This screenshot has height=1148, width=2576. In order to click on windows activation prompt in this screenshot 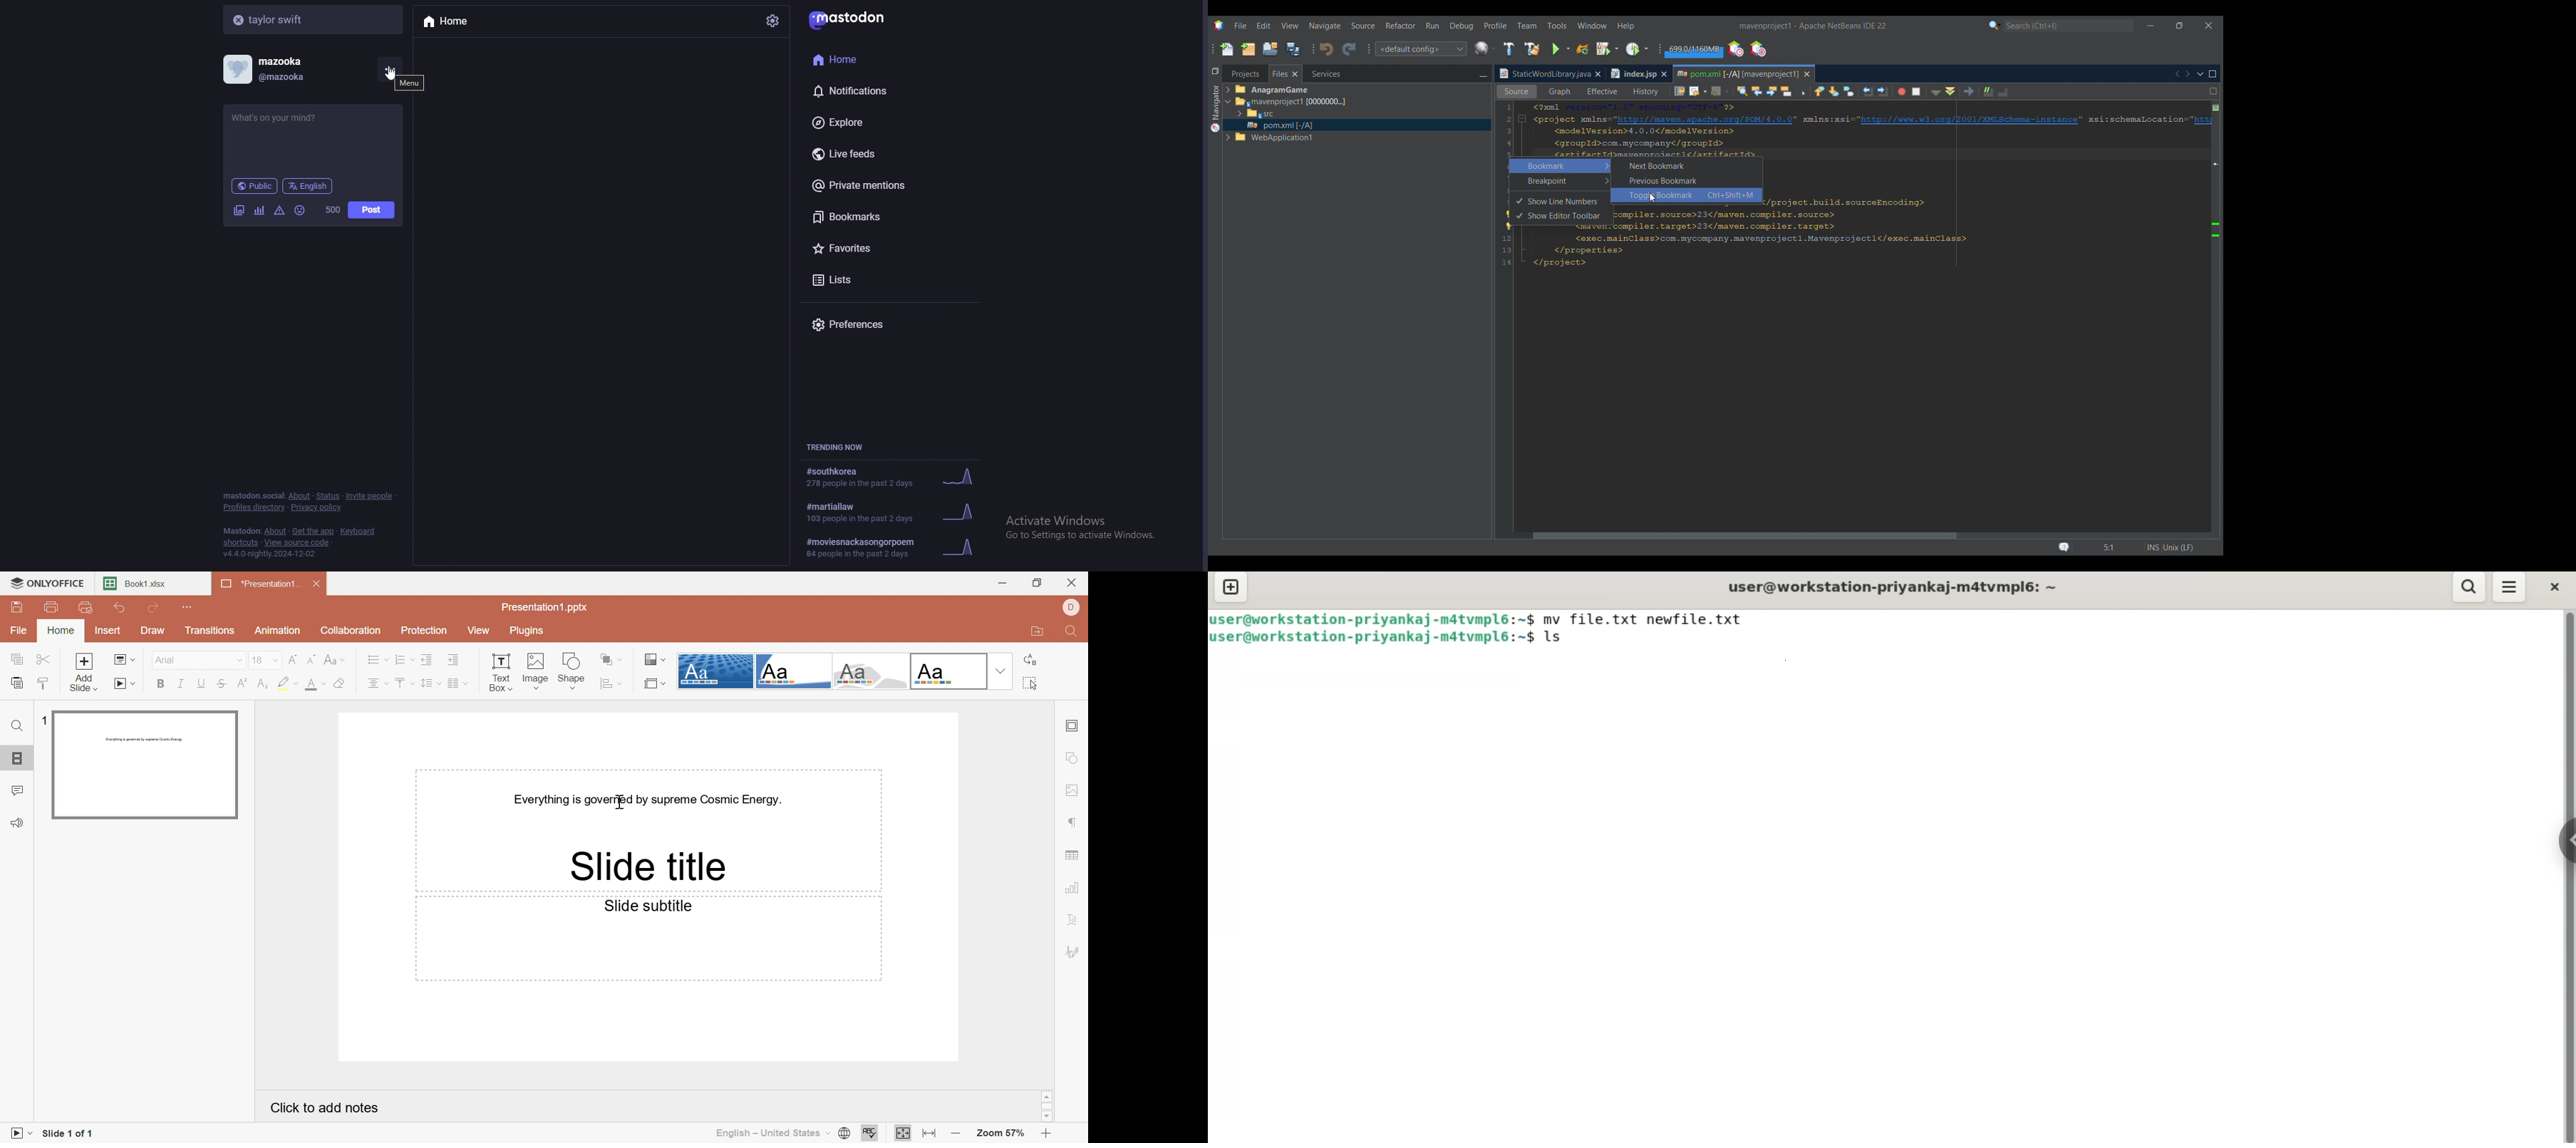, I will do `click(1089, 532)`.